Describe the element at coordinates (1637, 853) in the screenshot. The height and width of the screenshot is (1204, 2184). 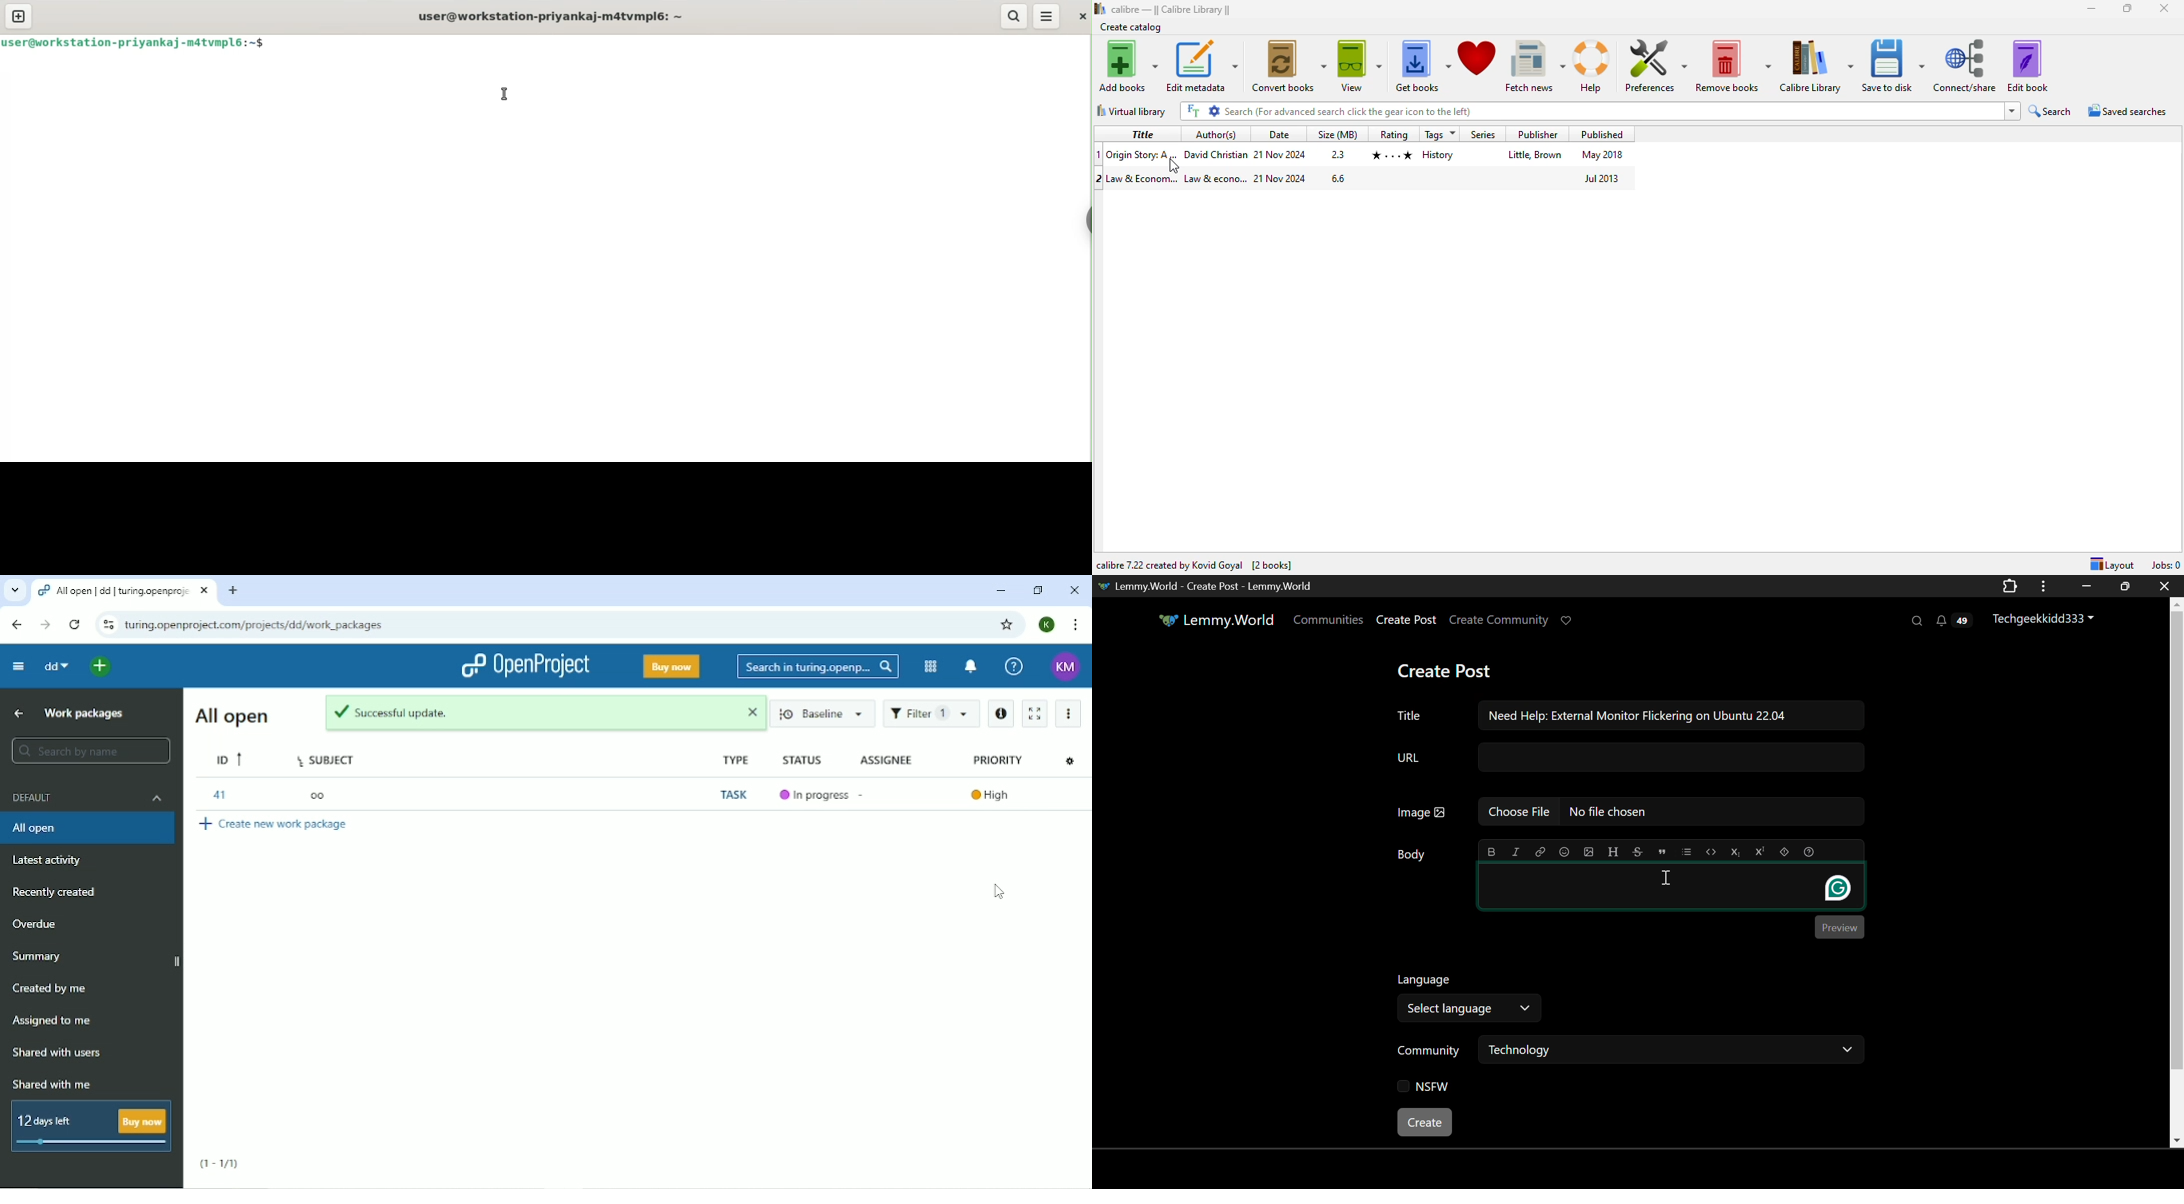
I see `Strikethrough` at that location.